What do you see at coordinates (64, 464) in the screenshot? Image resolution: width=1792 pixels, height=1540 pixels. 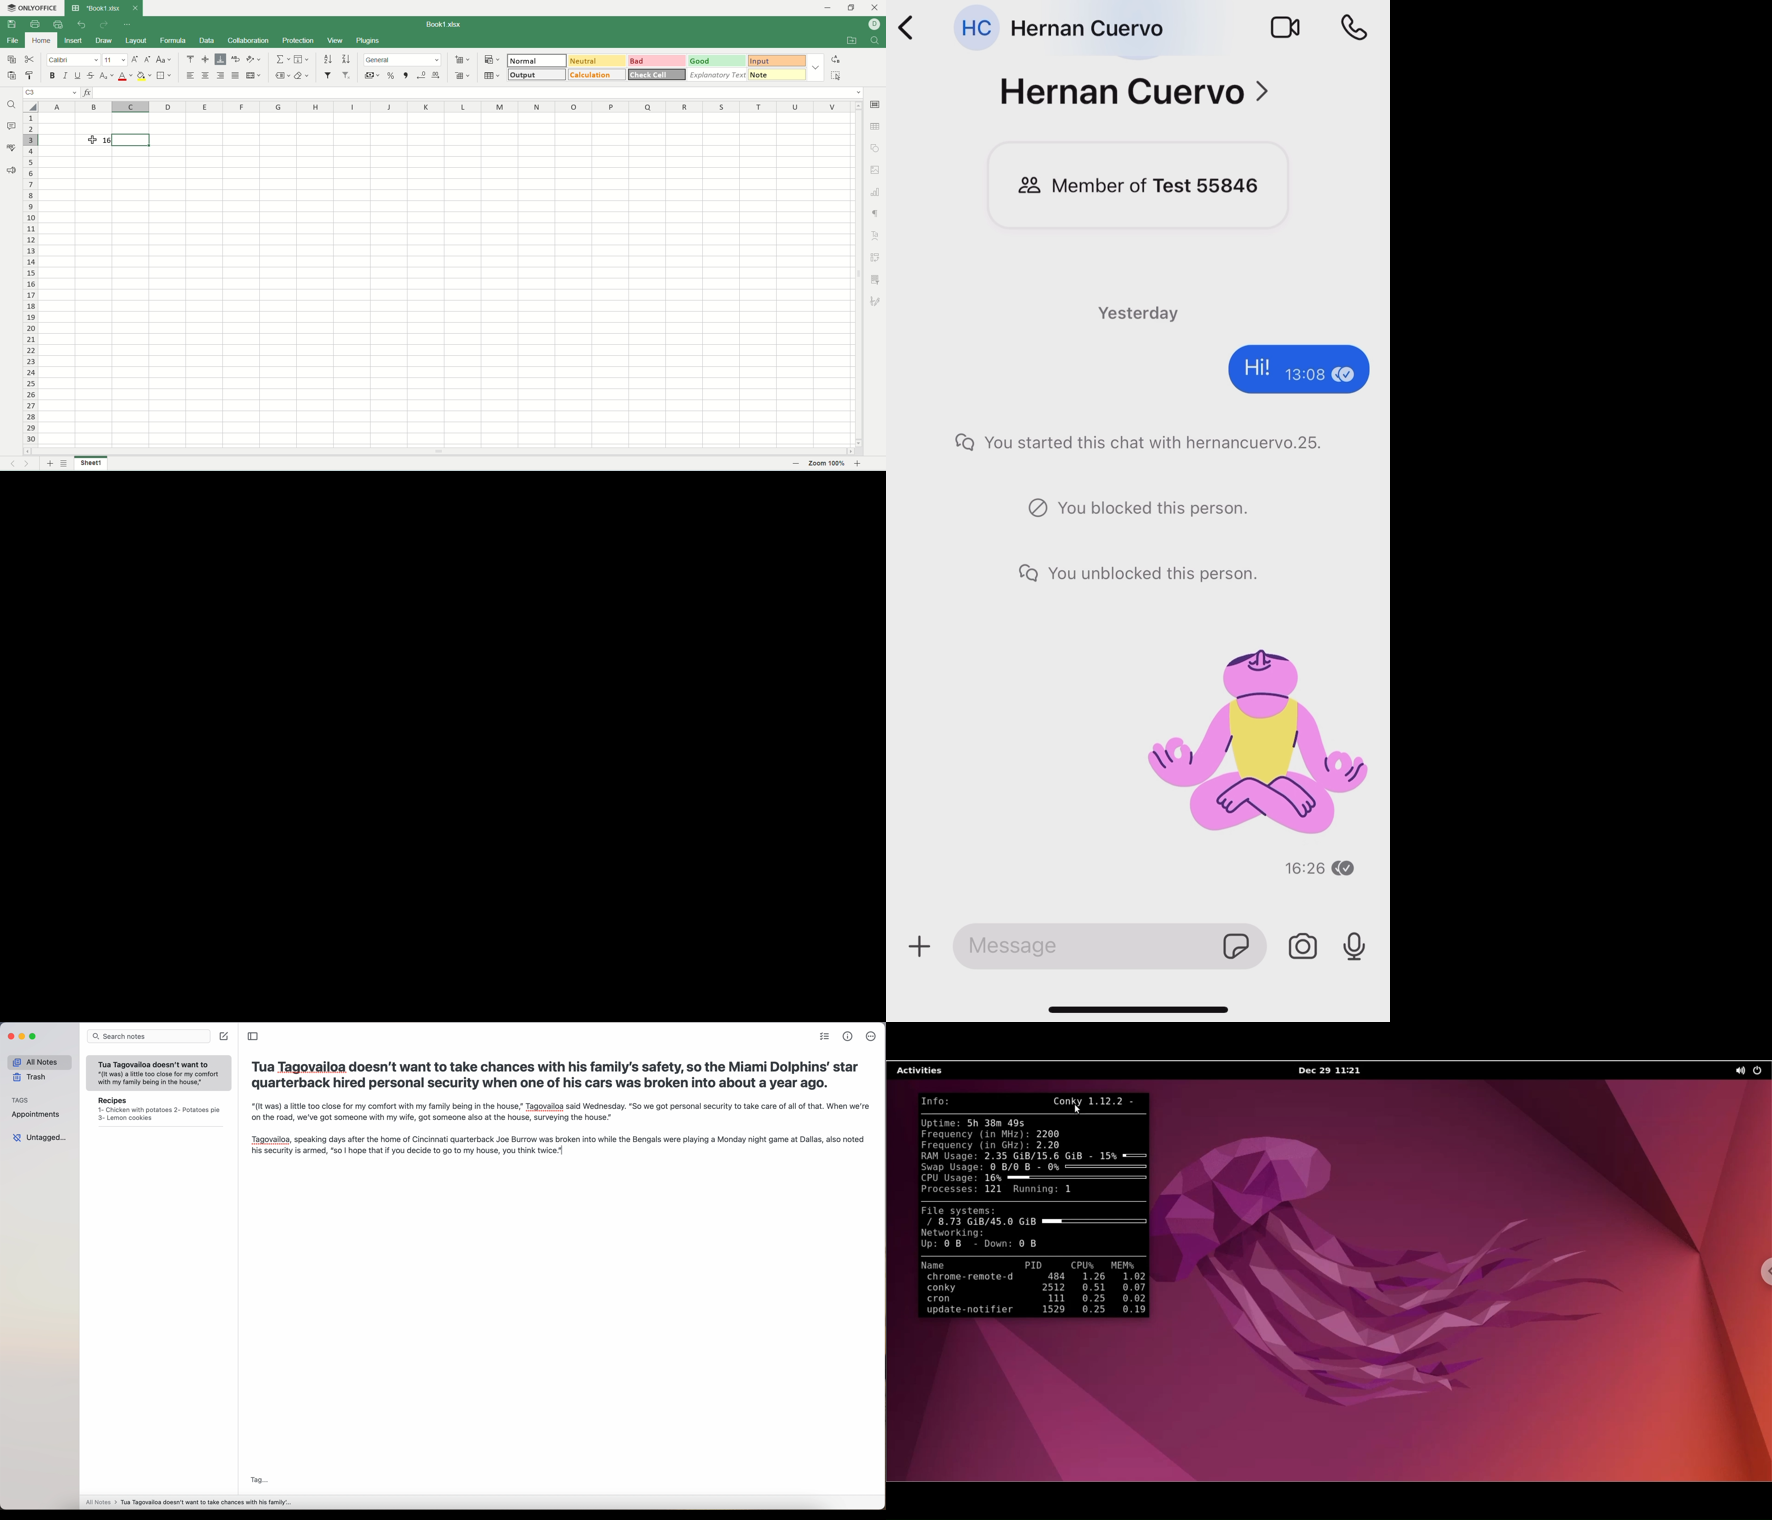 I see `list of sheet` at bounding box center [64, 464].